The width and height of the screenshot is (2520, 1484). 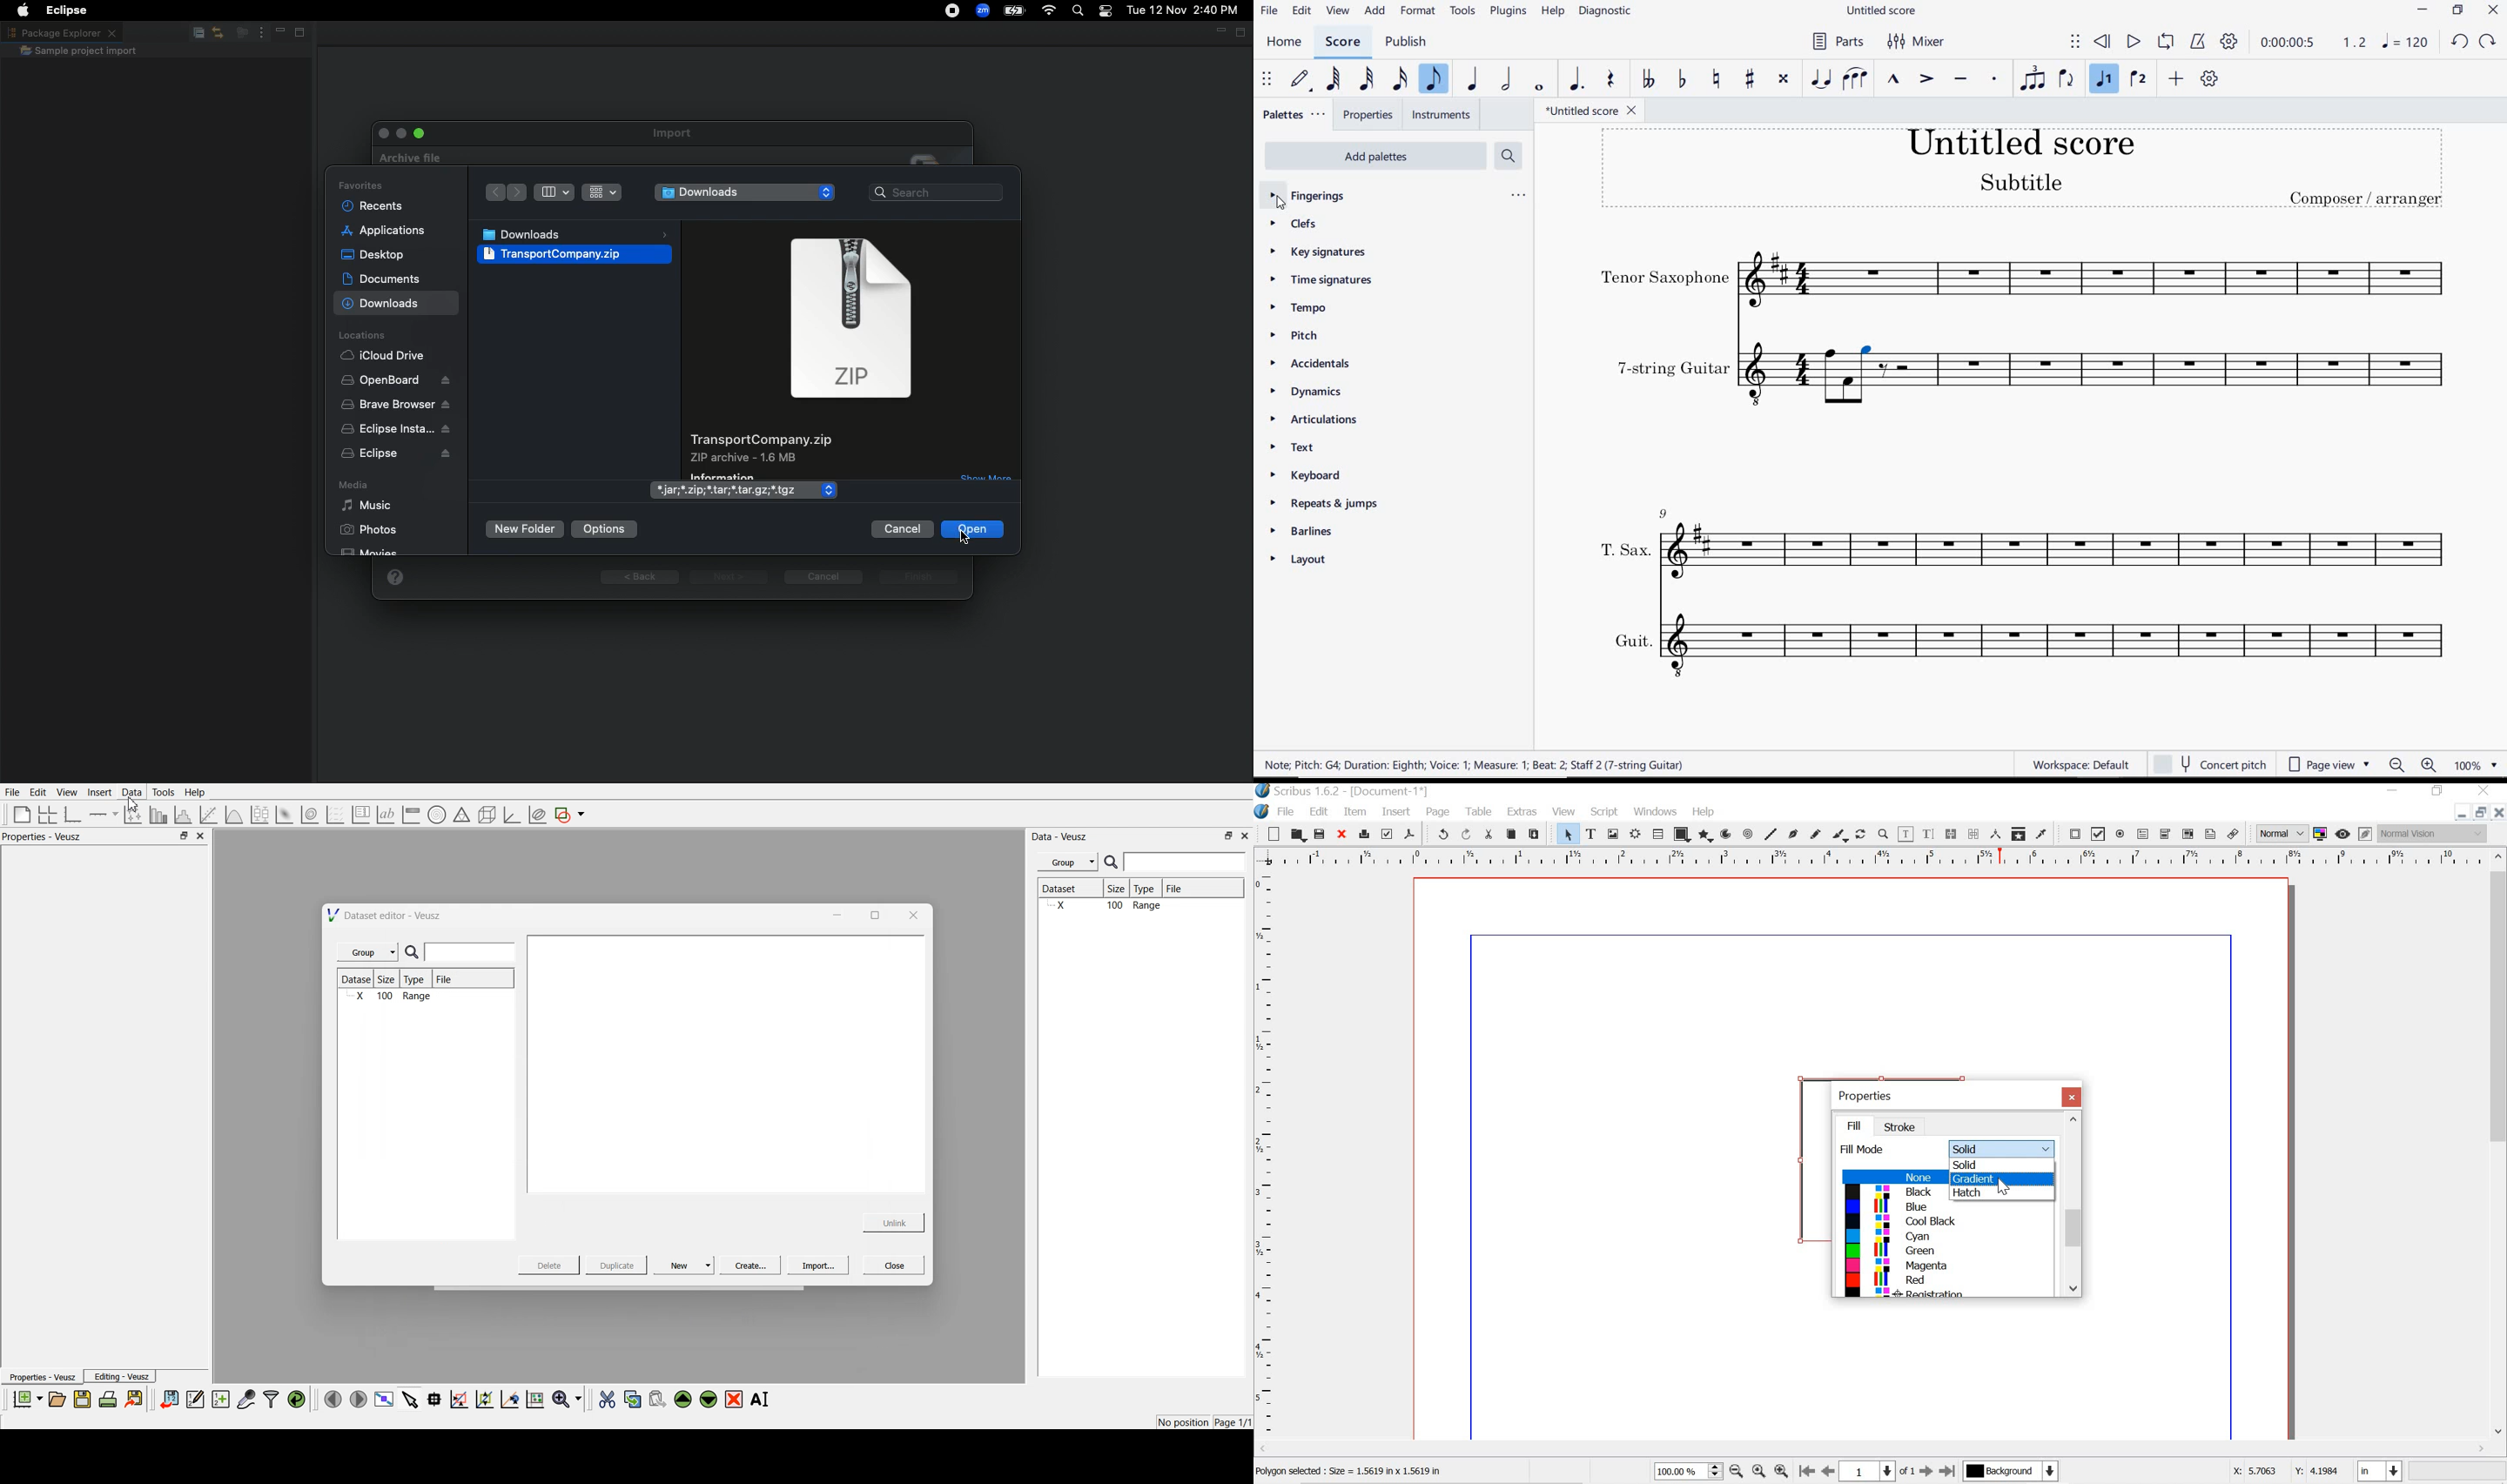 What do you see at coordinates (1870, 857) in the screenshot?
I see `ruler` at bounding box center [1870, 857].